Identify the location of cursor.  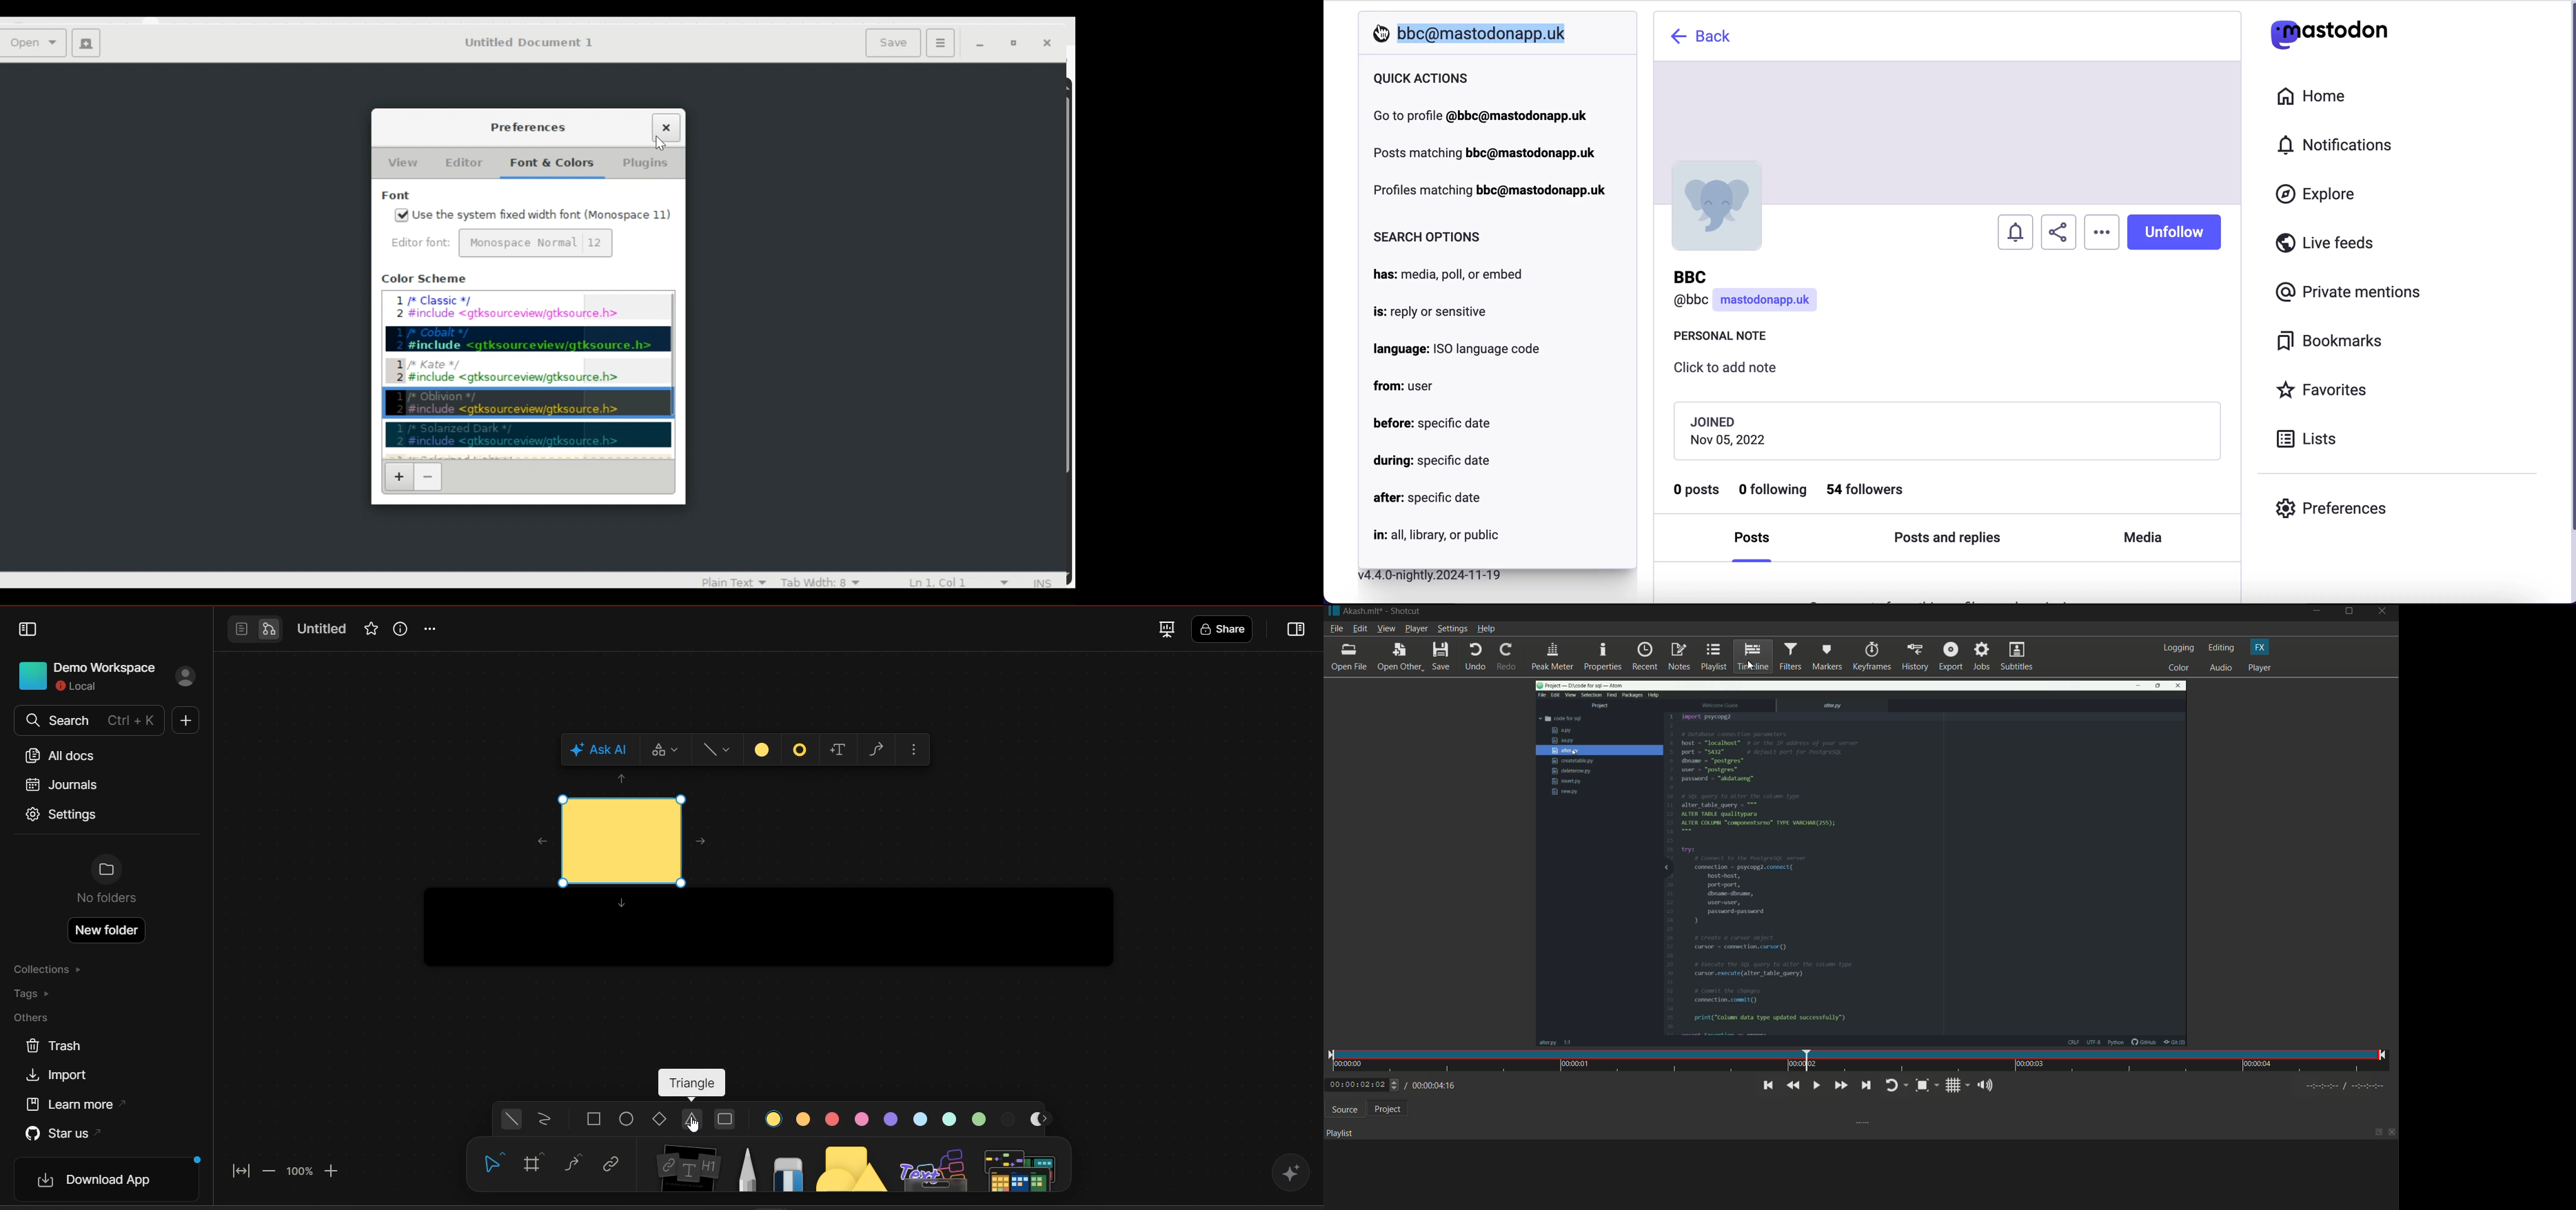
(661, 144).